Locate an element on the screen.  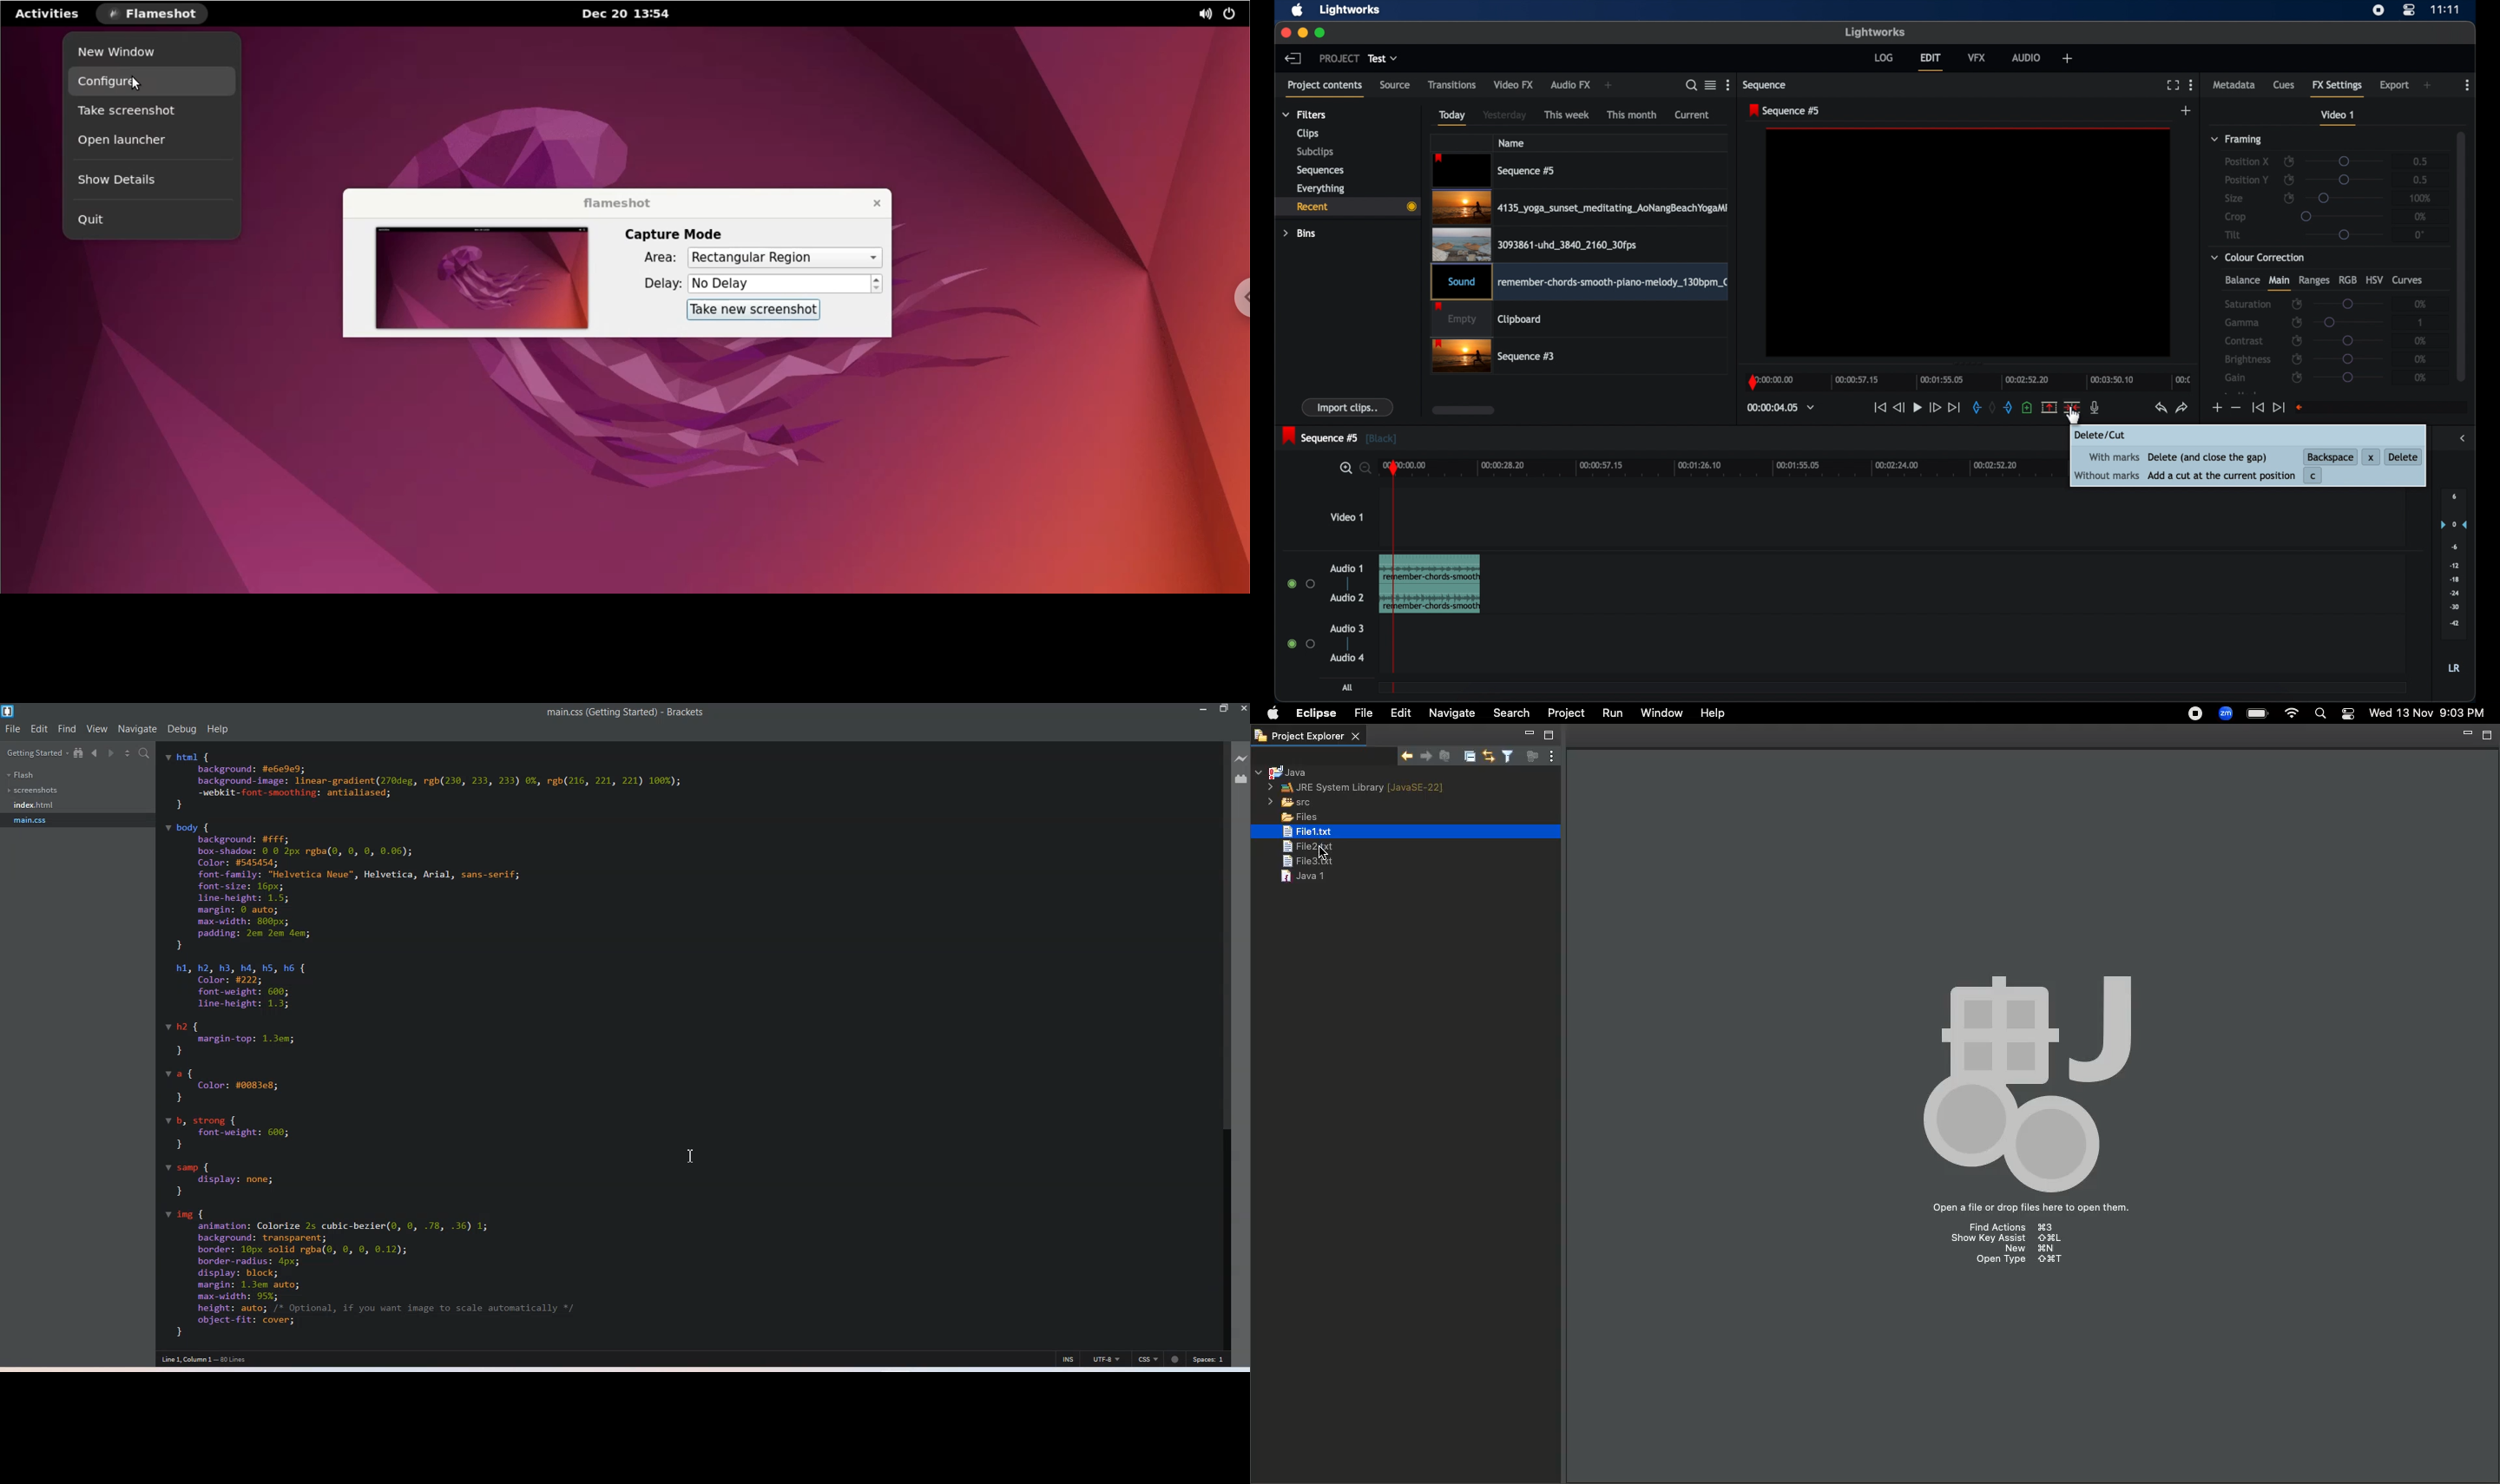
enable/disable keyframes is located at coordinates (2296, 340).